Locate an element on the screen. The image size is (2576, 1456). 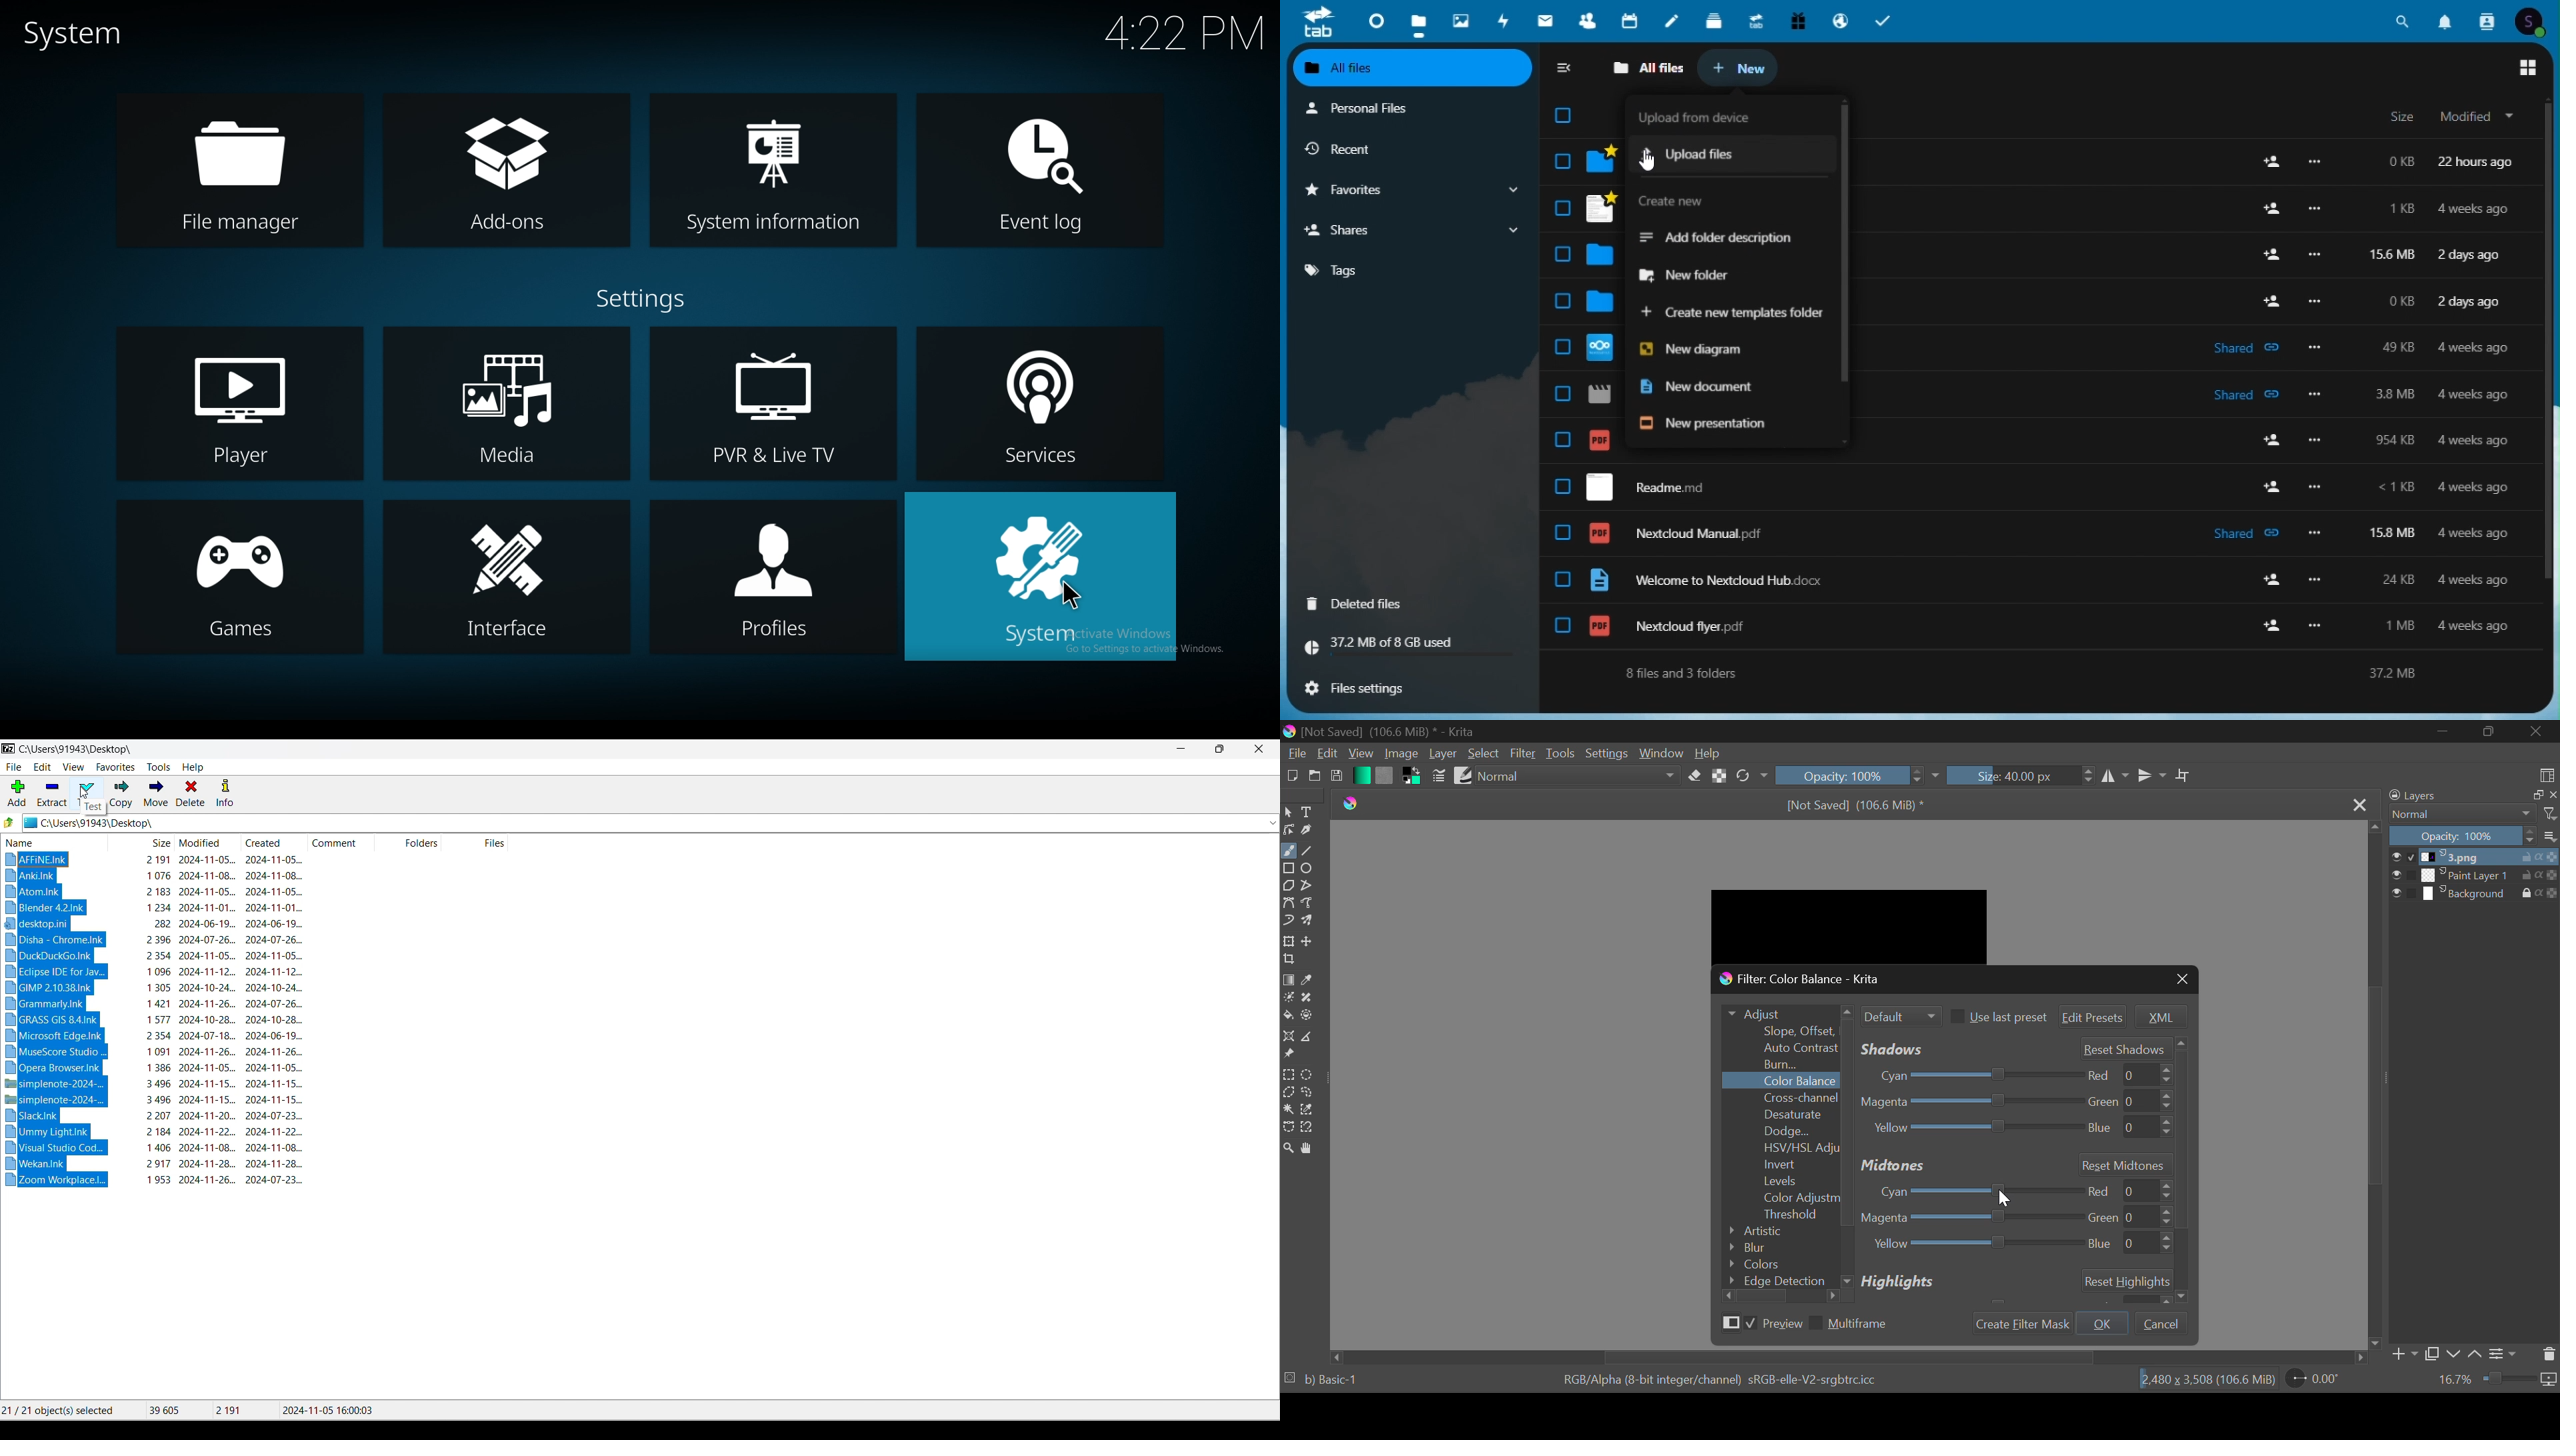
storage is located at coordinates (1413, 644).